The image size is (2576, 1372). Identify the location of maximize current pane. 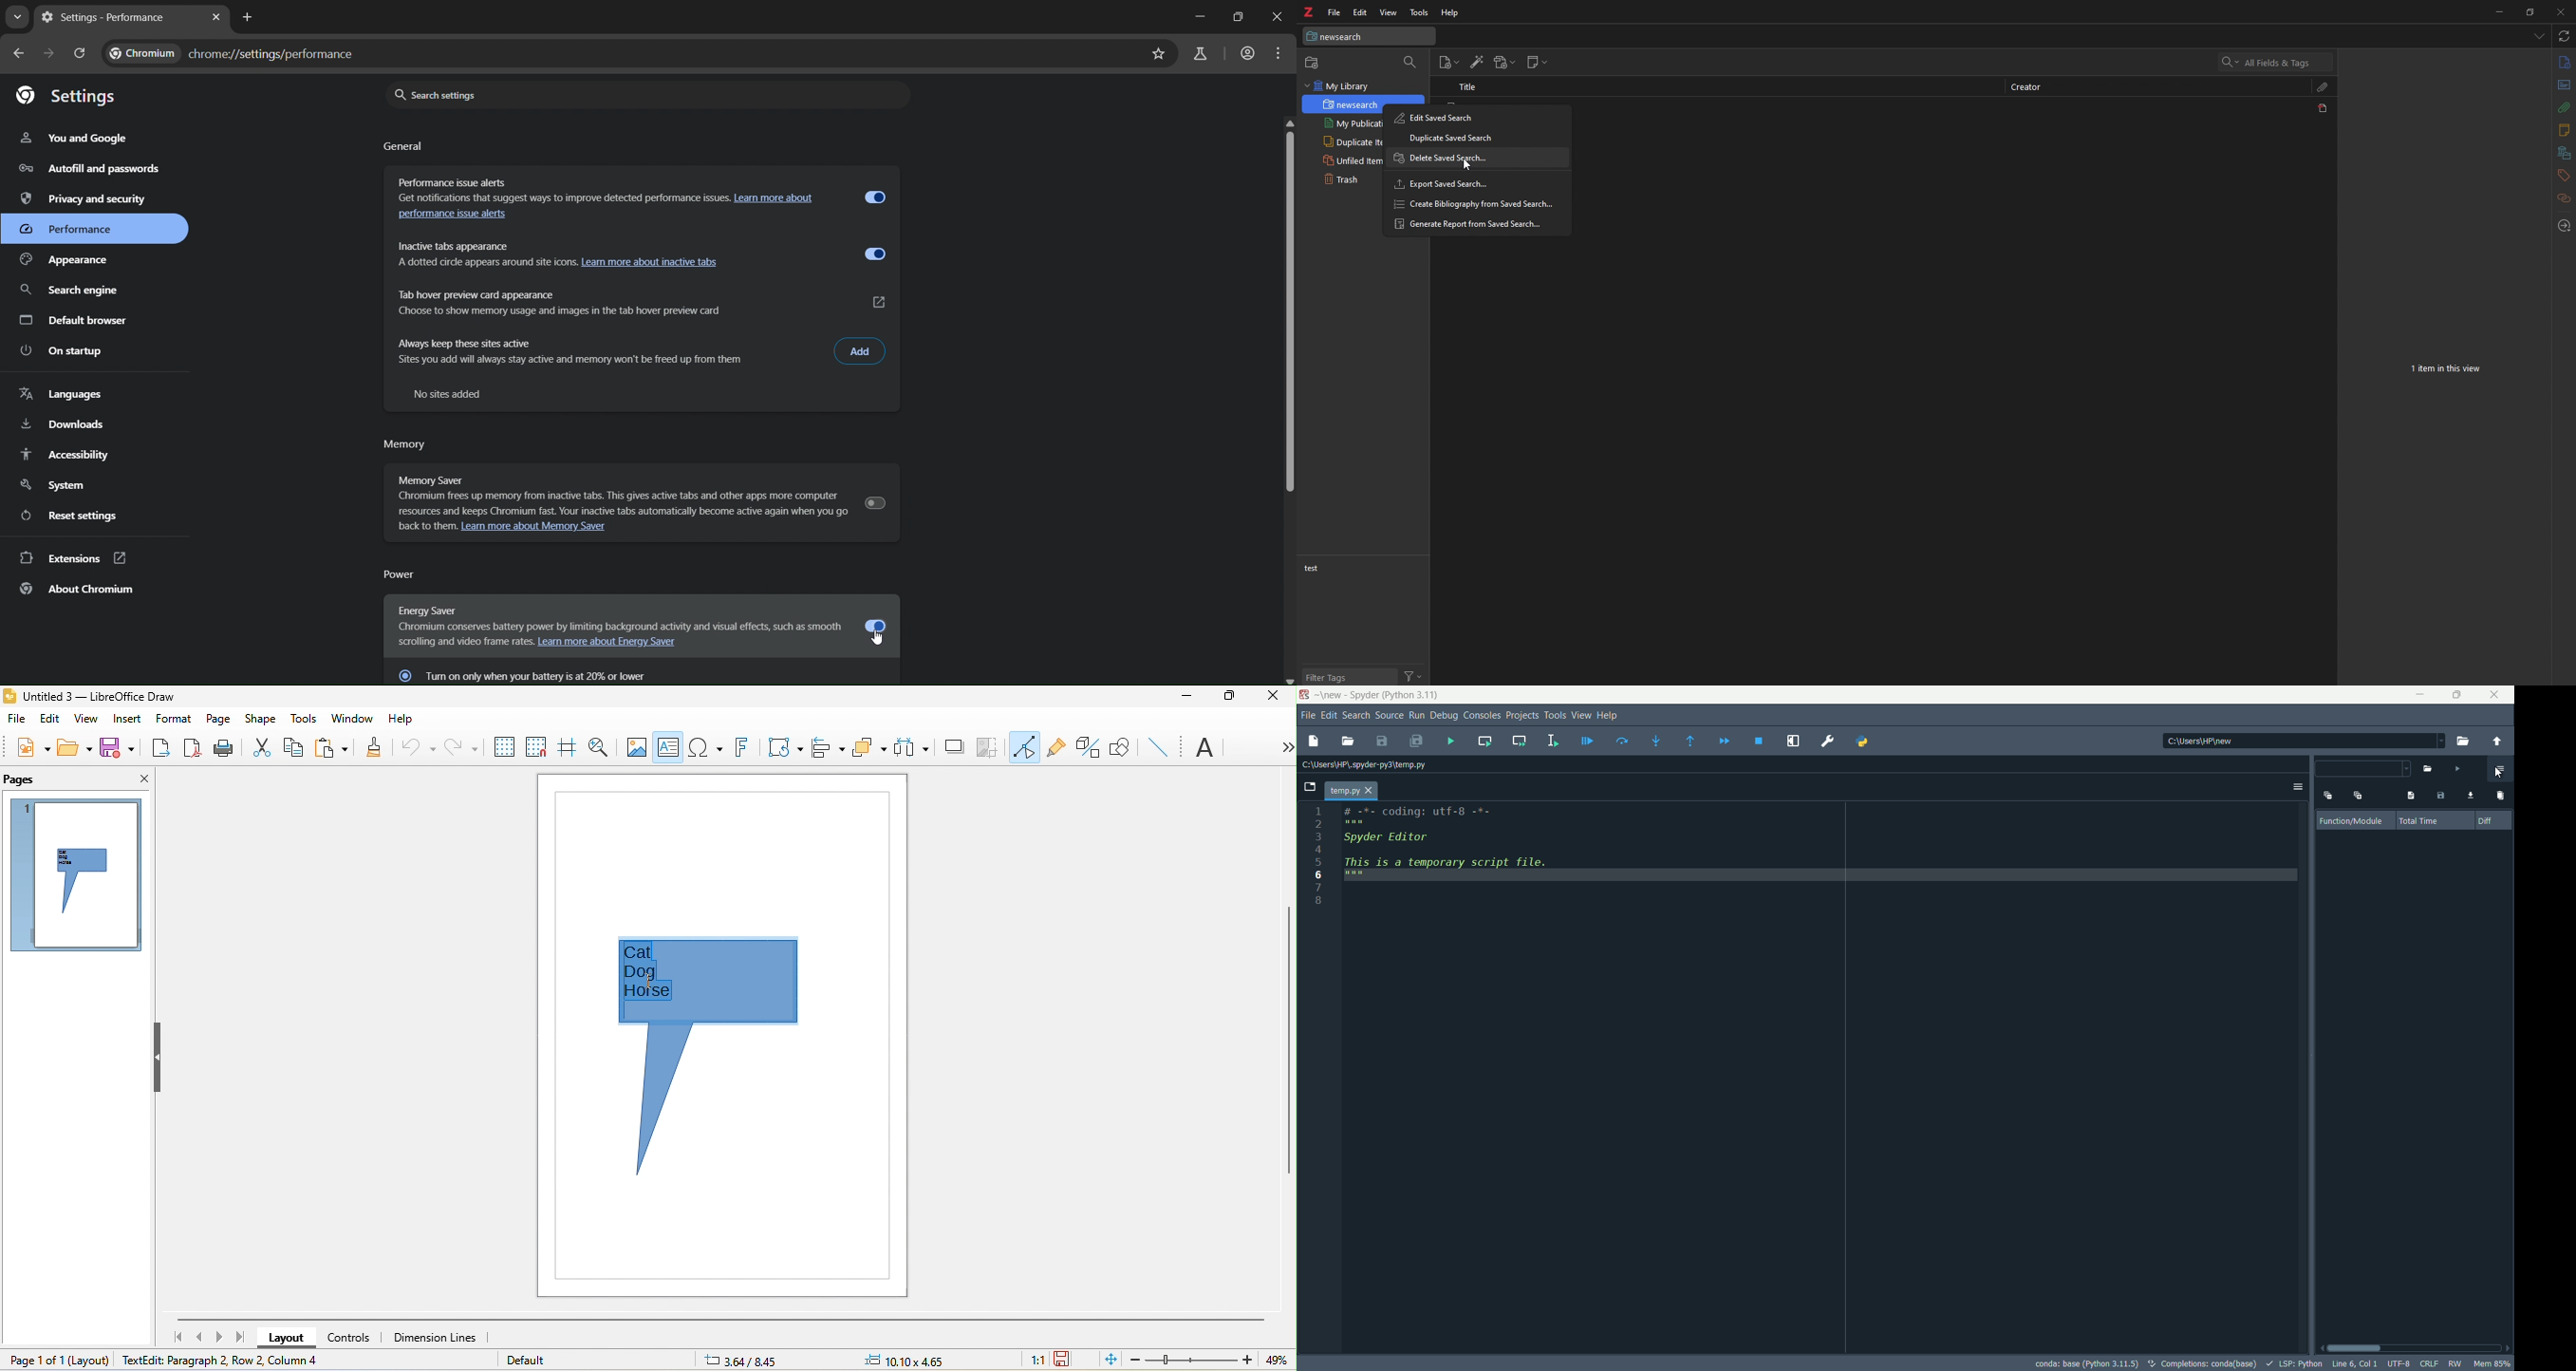
(1793, 741).